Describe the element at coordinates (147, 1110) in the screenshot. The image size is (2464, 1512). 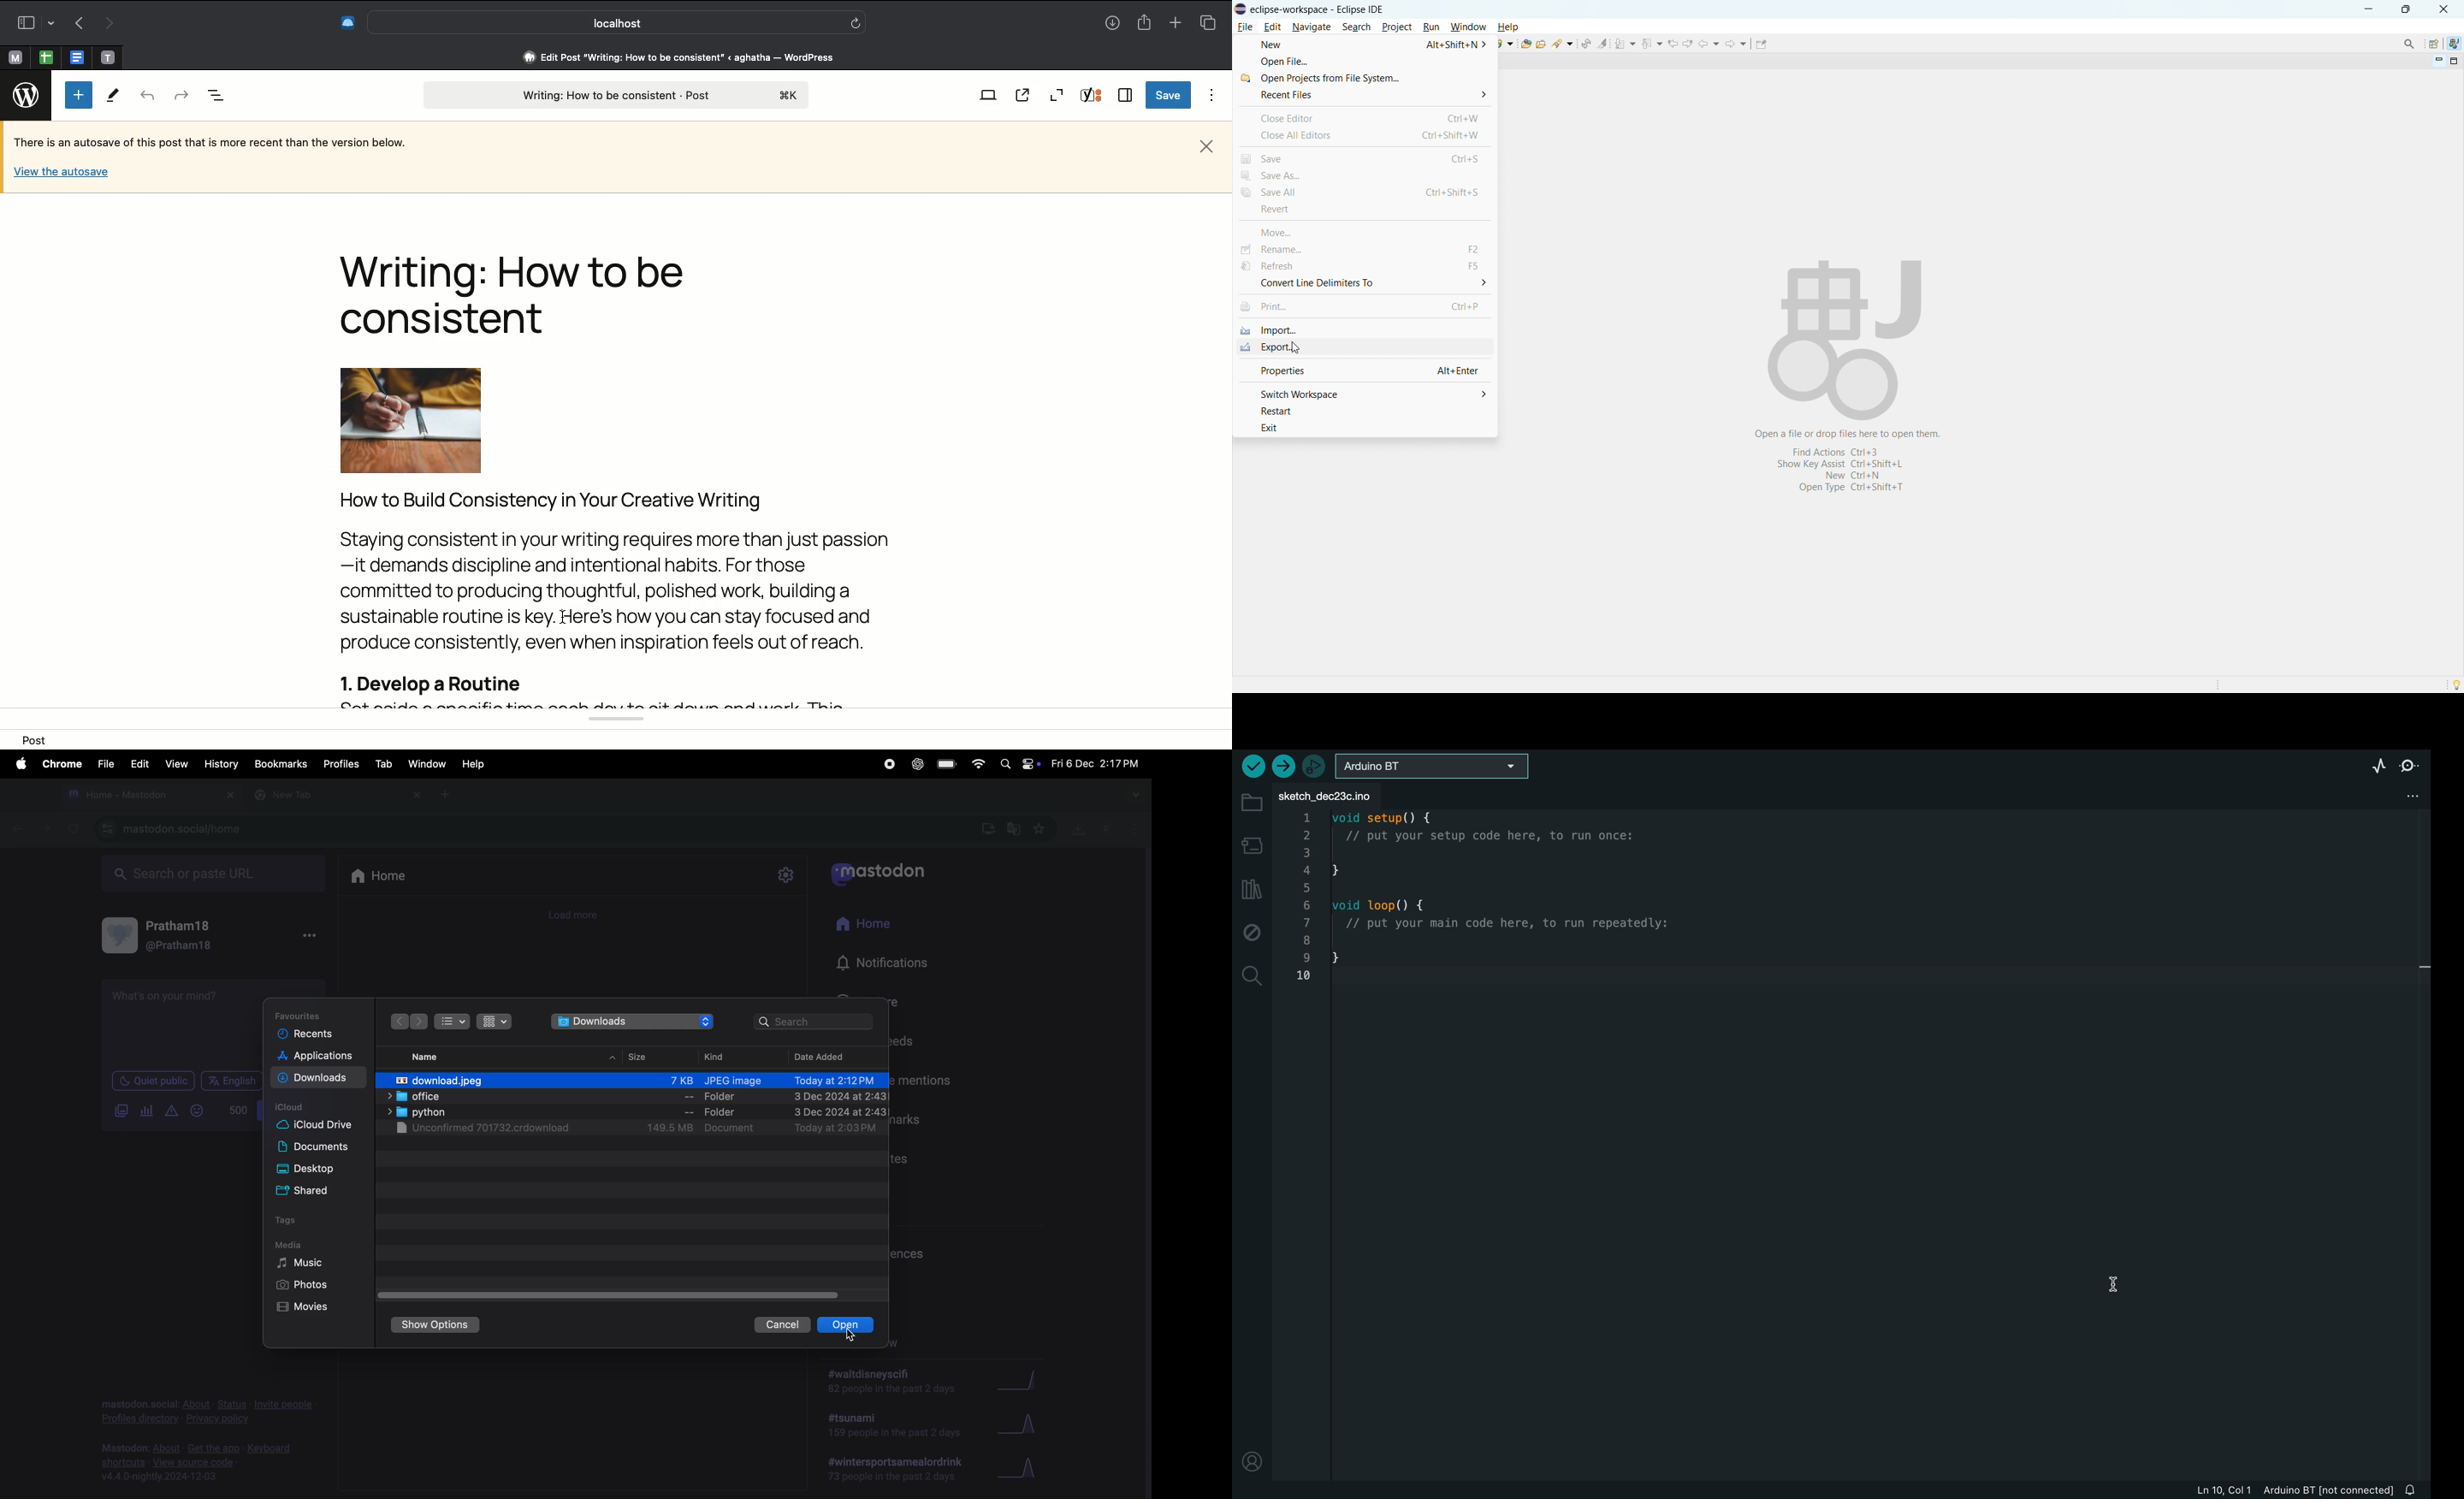
I see `pole` at that location.